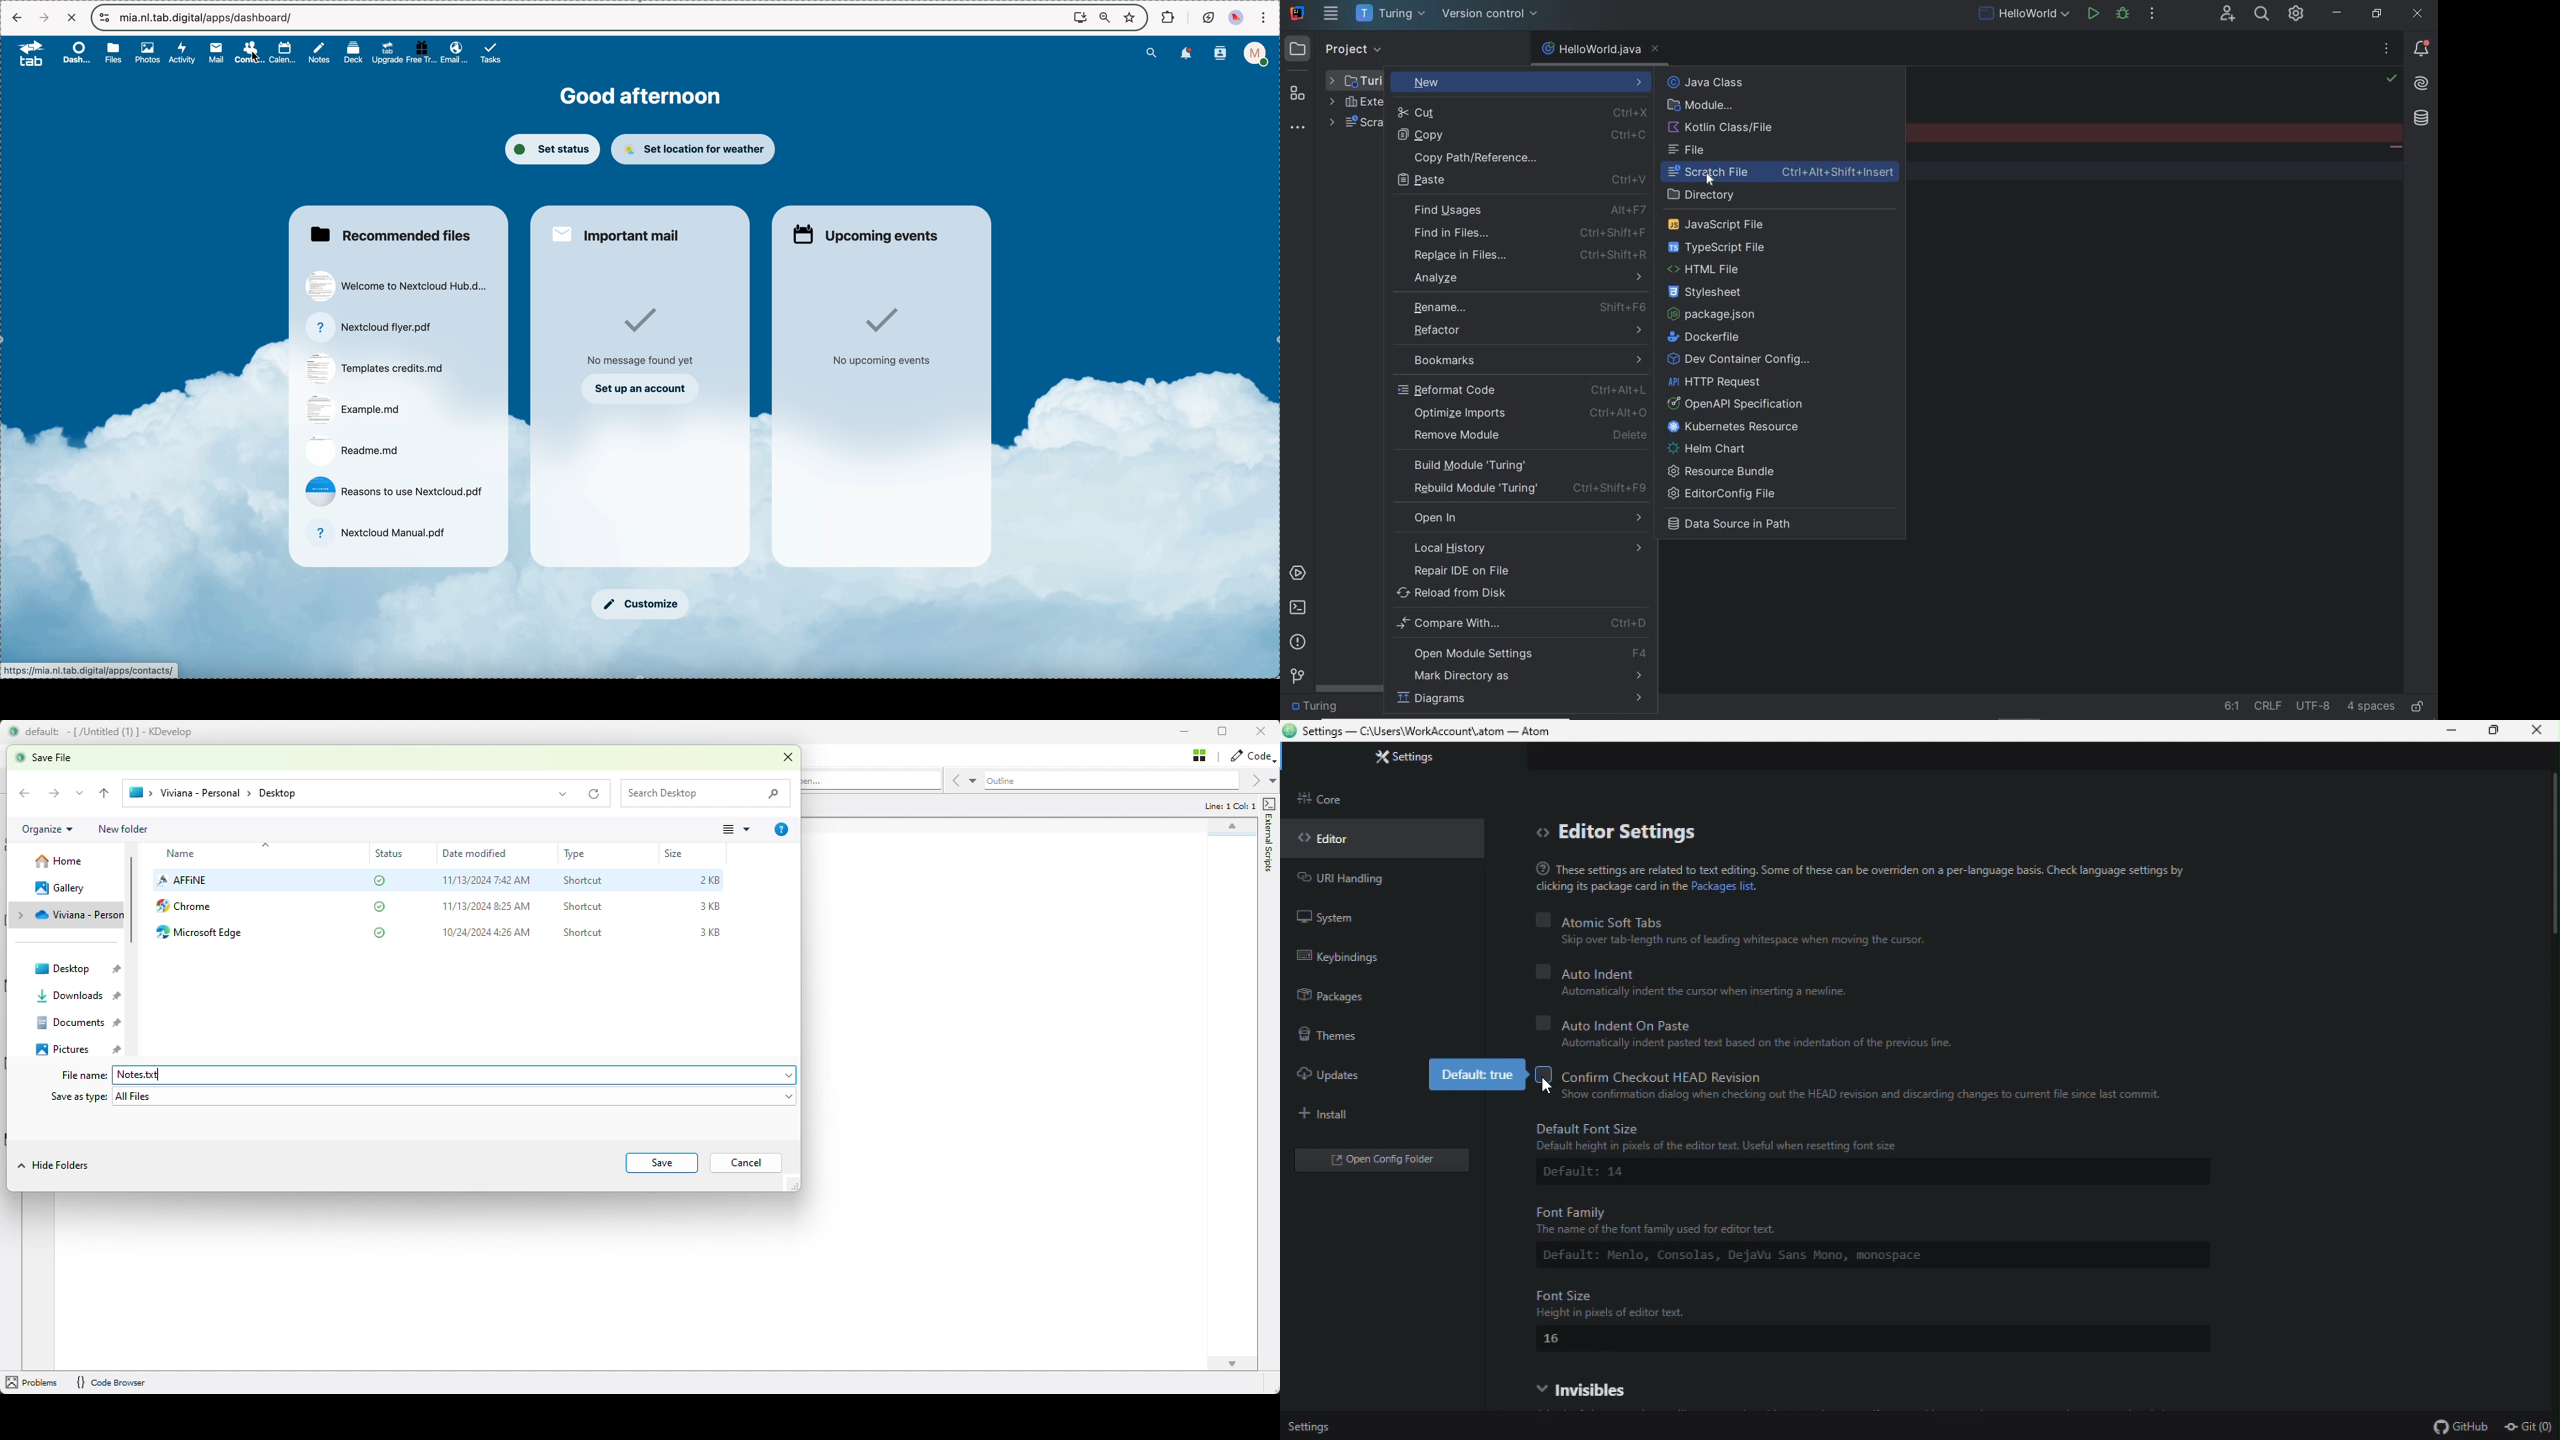 Image resolution: width=2576 pixels, height=1456 pixels. I want to click on contacts, so click(1219, 54).